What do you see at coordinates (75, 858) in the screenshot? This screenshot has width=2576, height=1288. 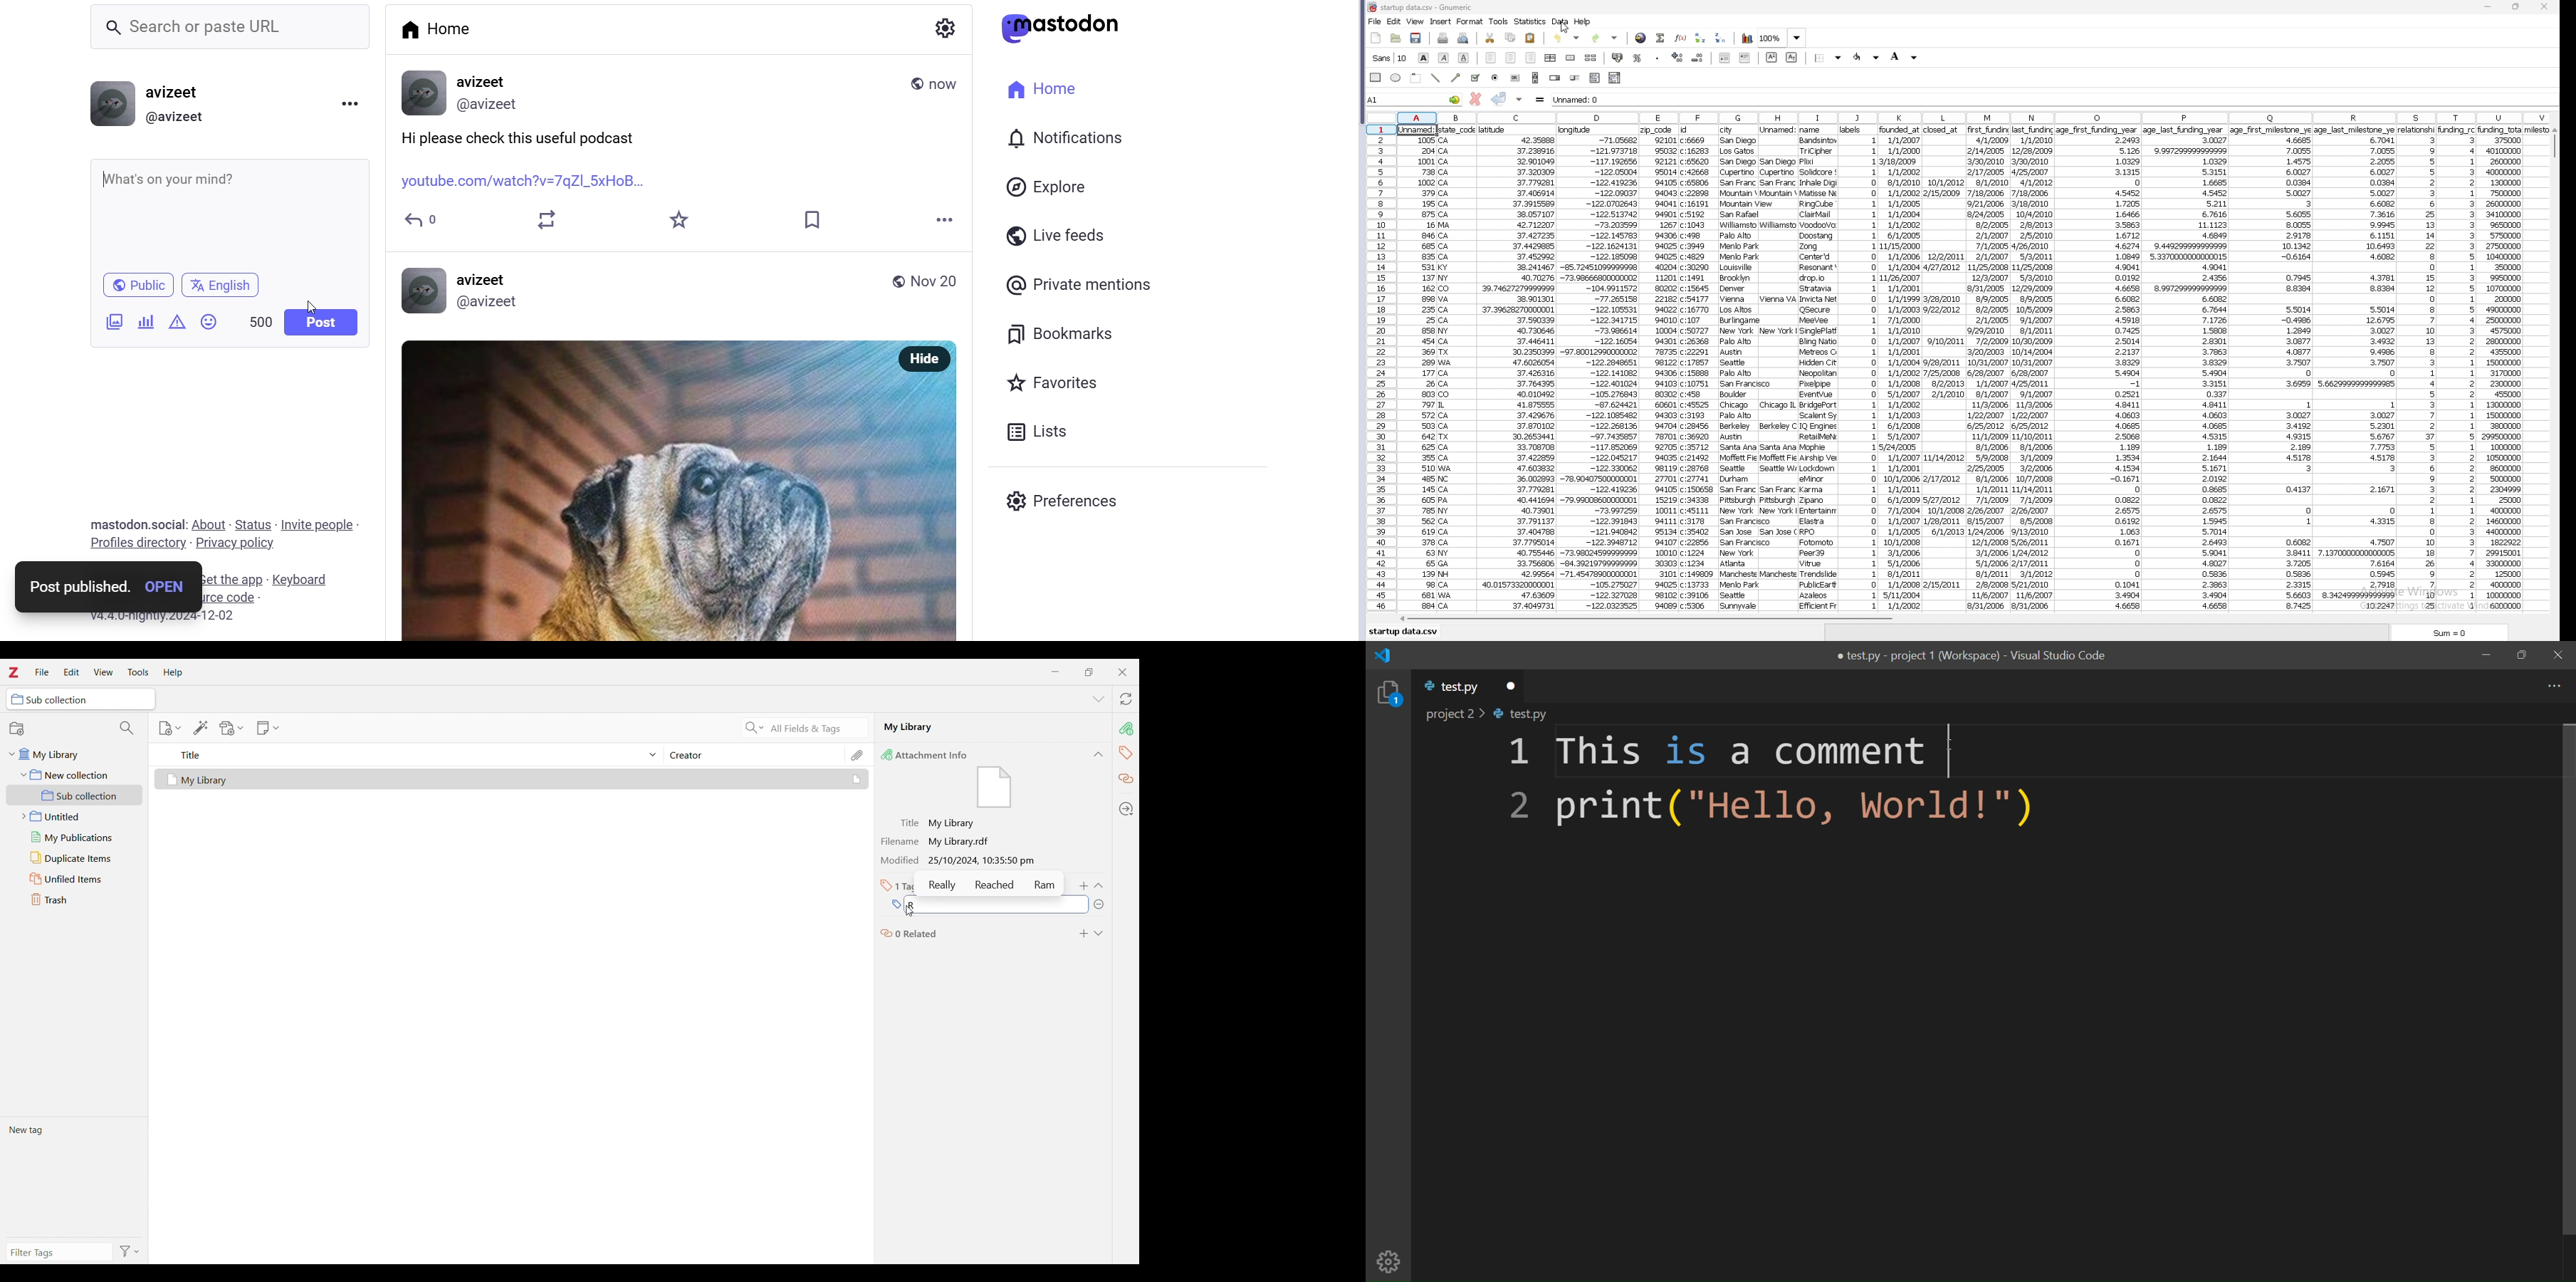 I see `Duplicate items folder` at bounding box center [75, 858].